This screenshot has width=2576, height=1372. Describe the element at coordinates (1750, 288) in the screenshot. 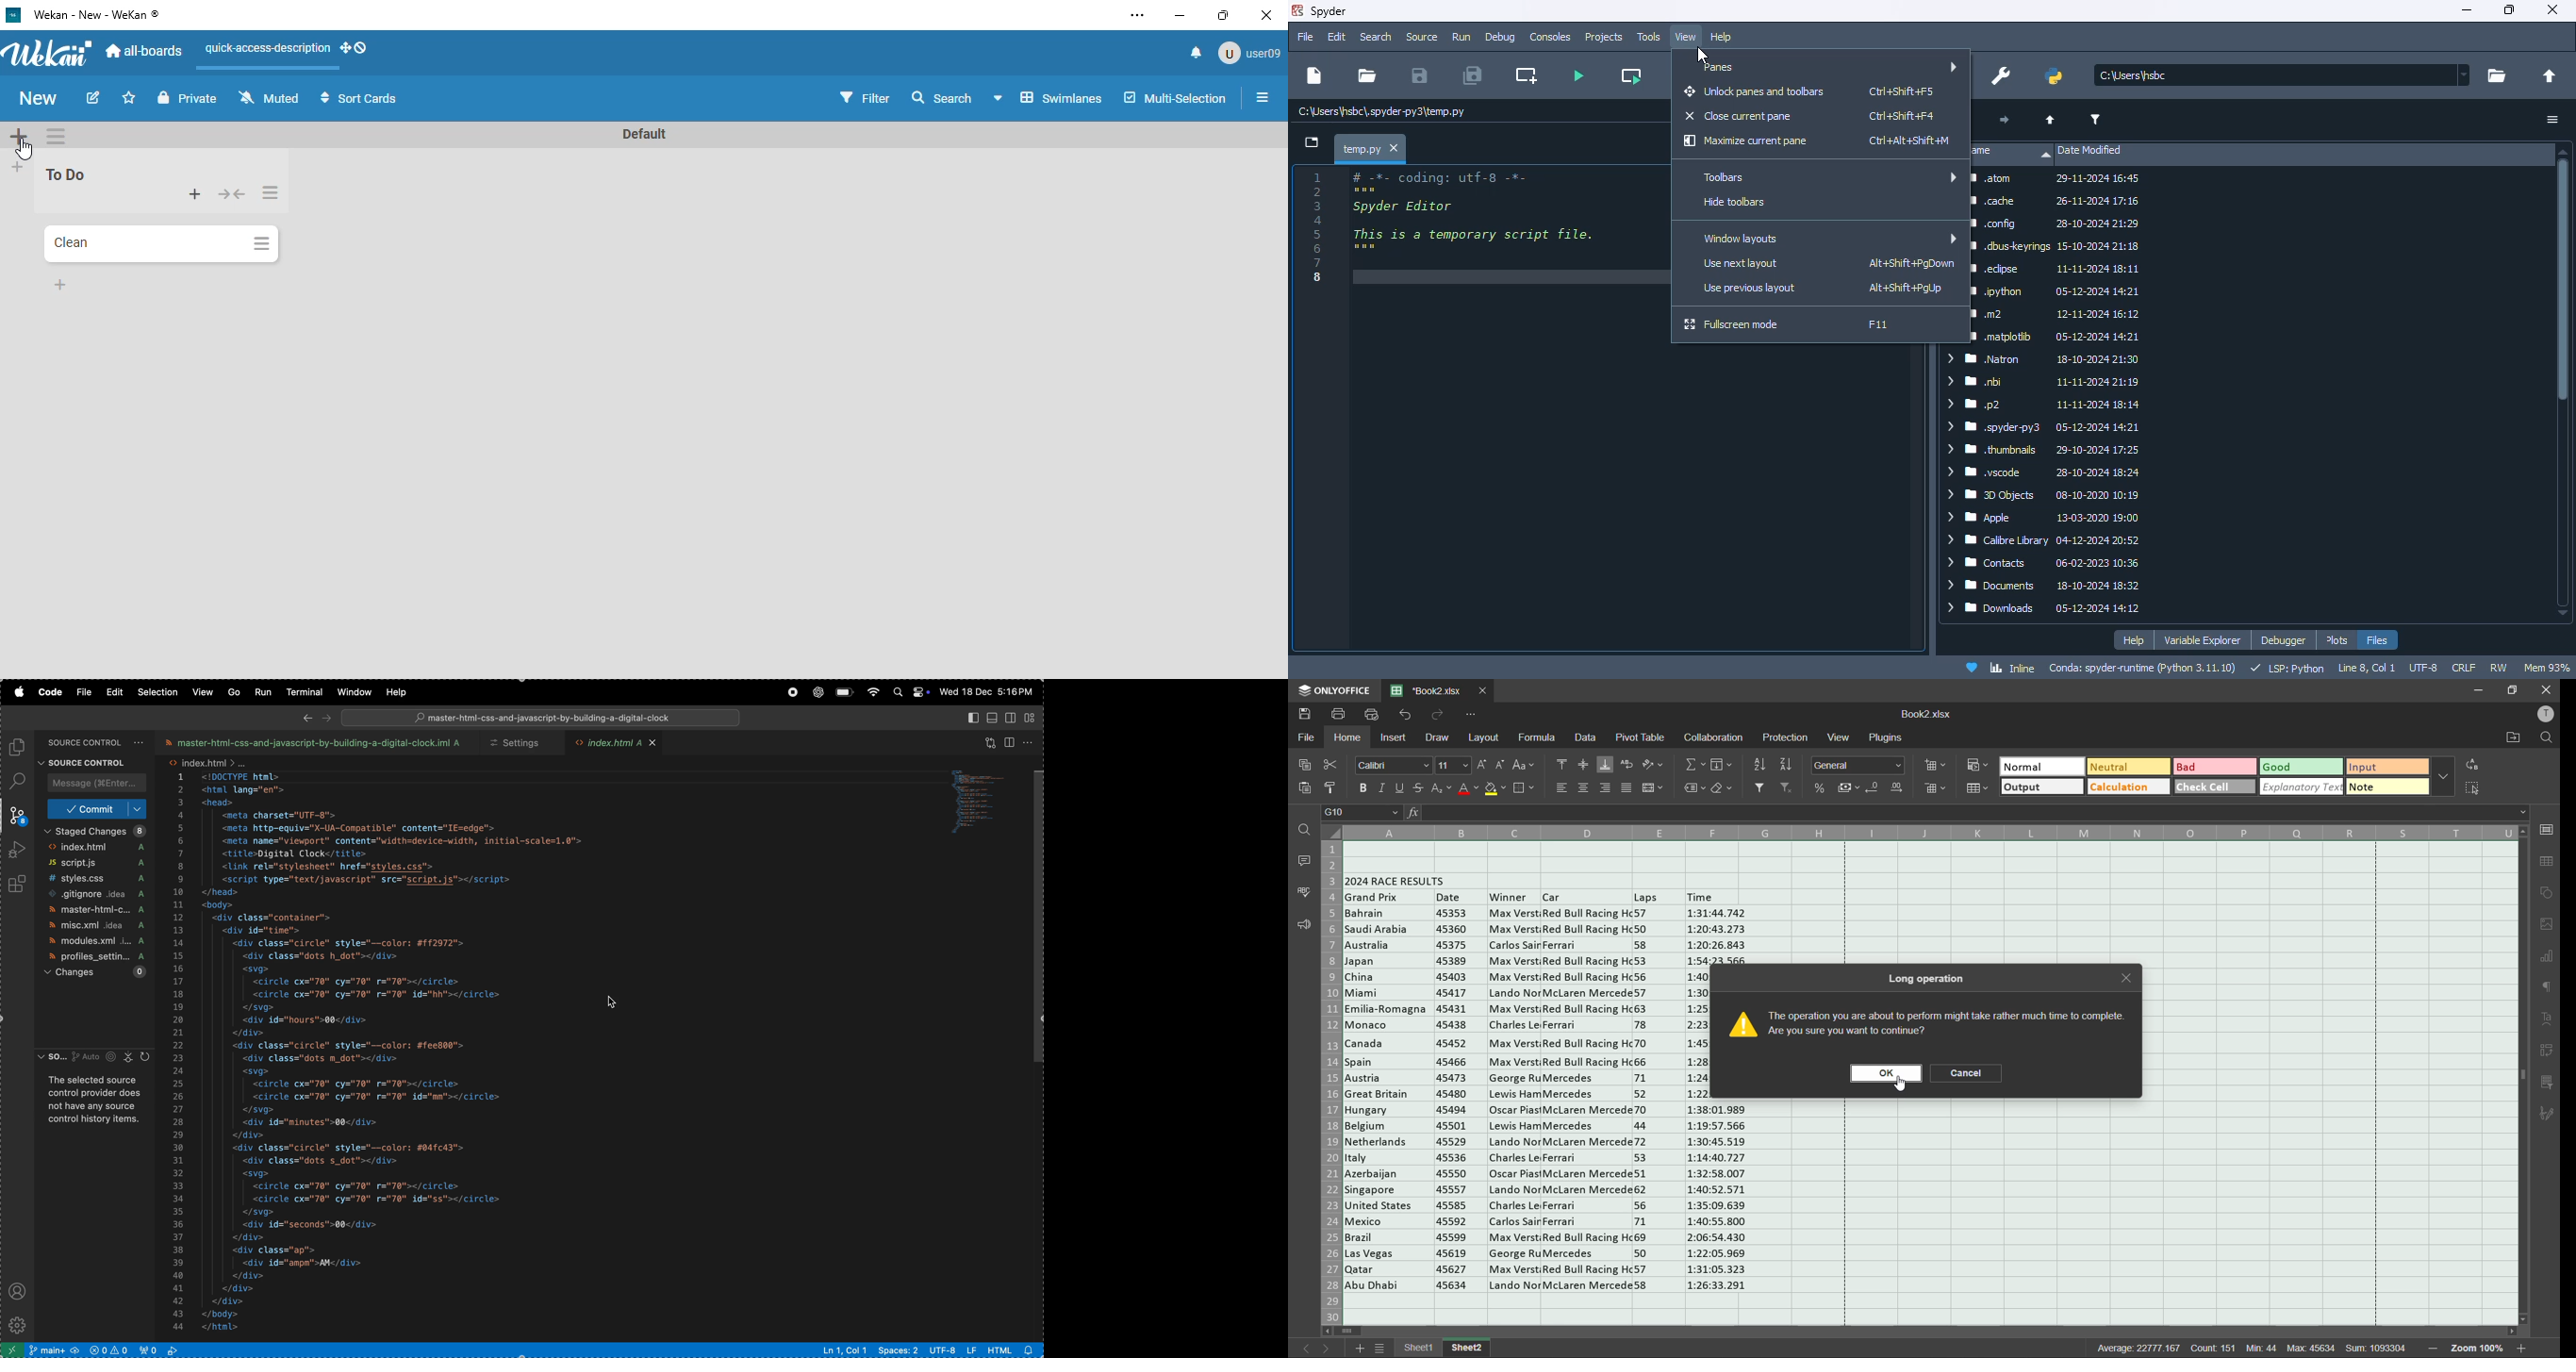

I see `use previous layout` at that location.